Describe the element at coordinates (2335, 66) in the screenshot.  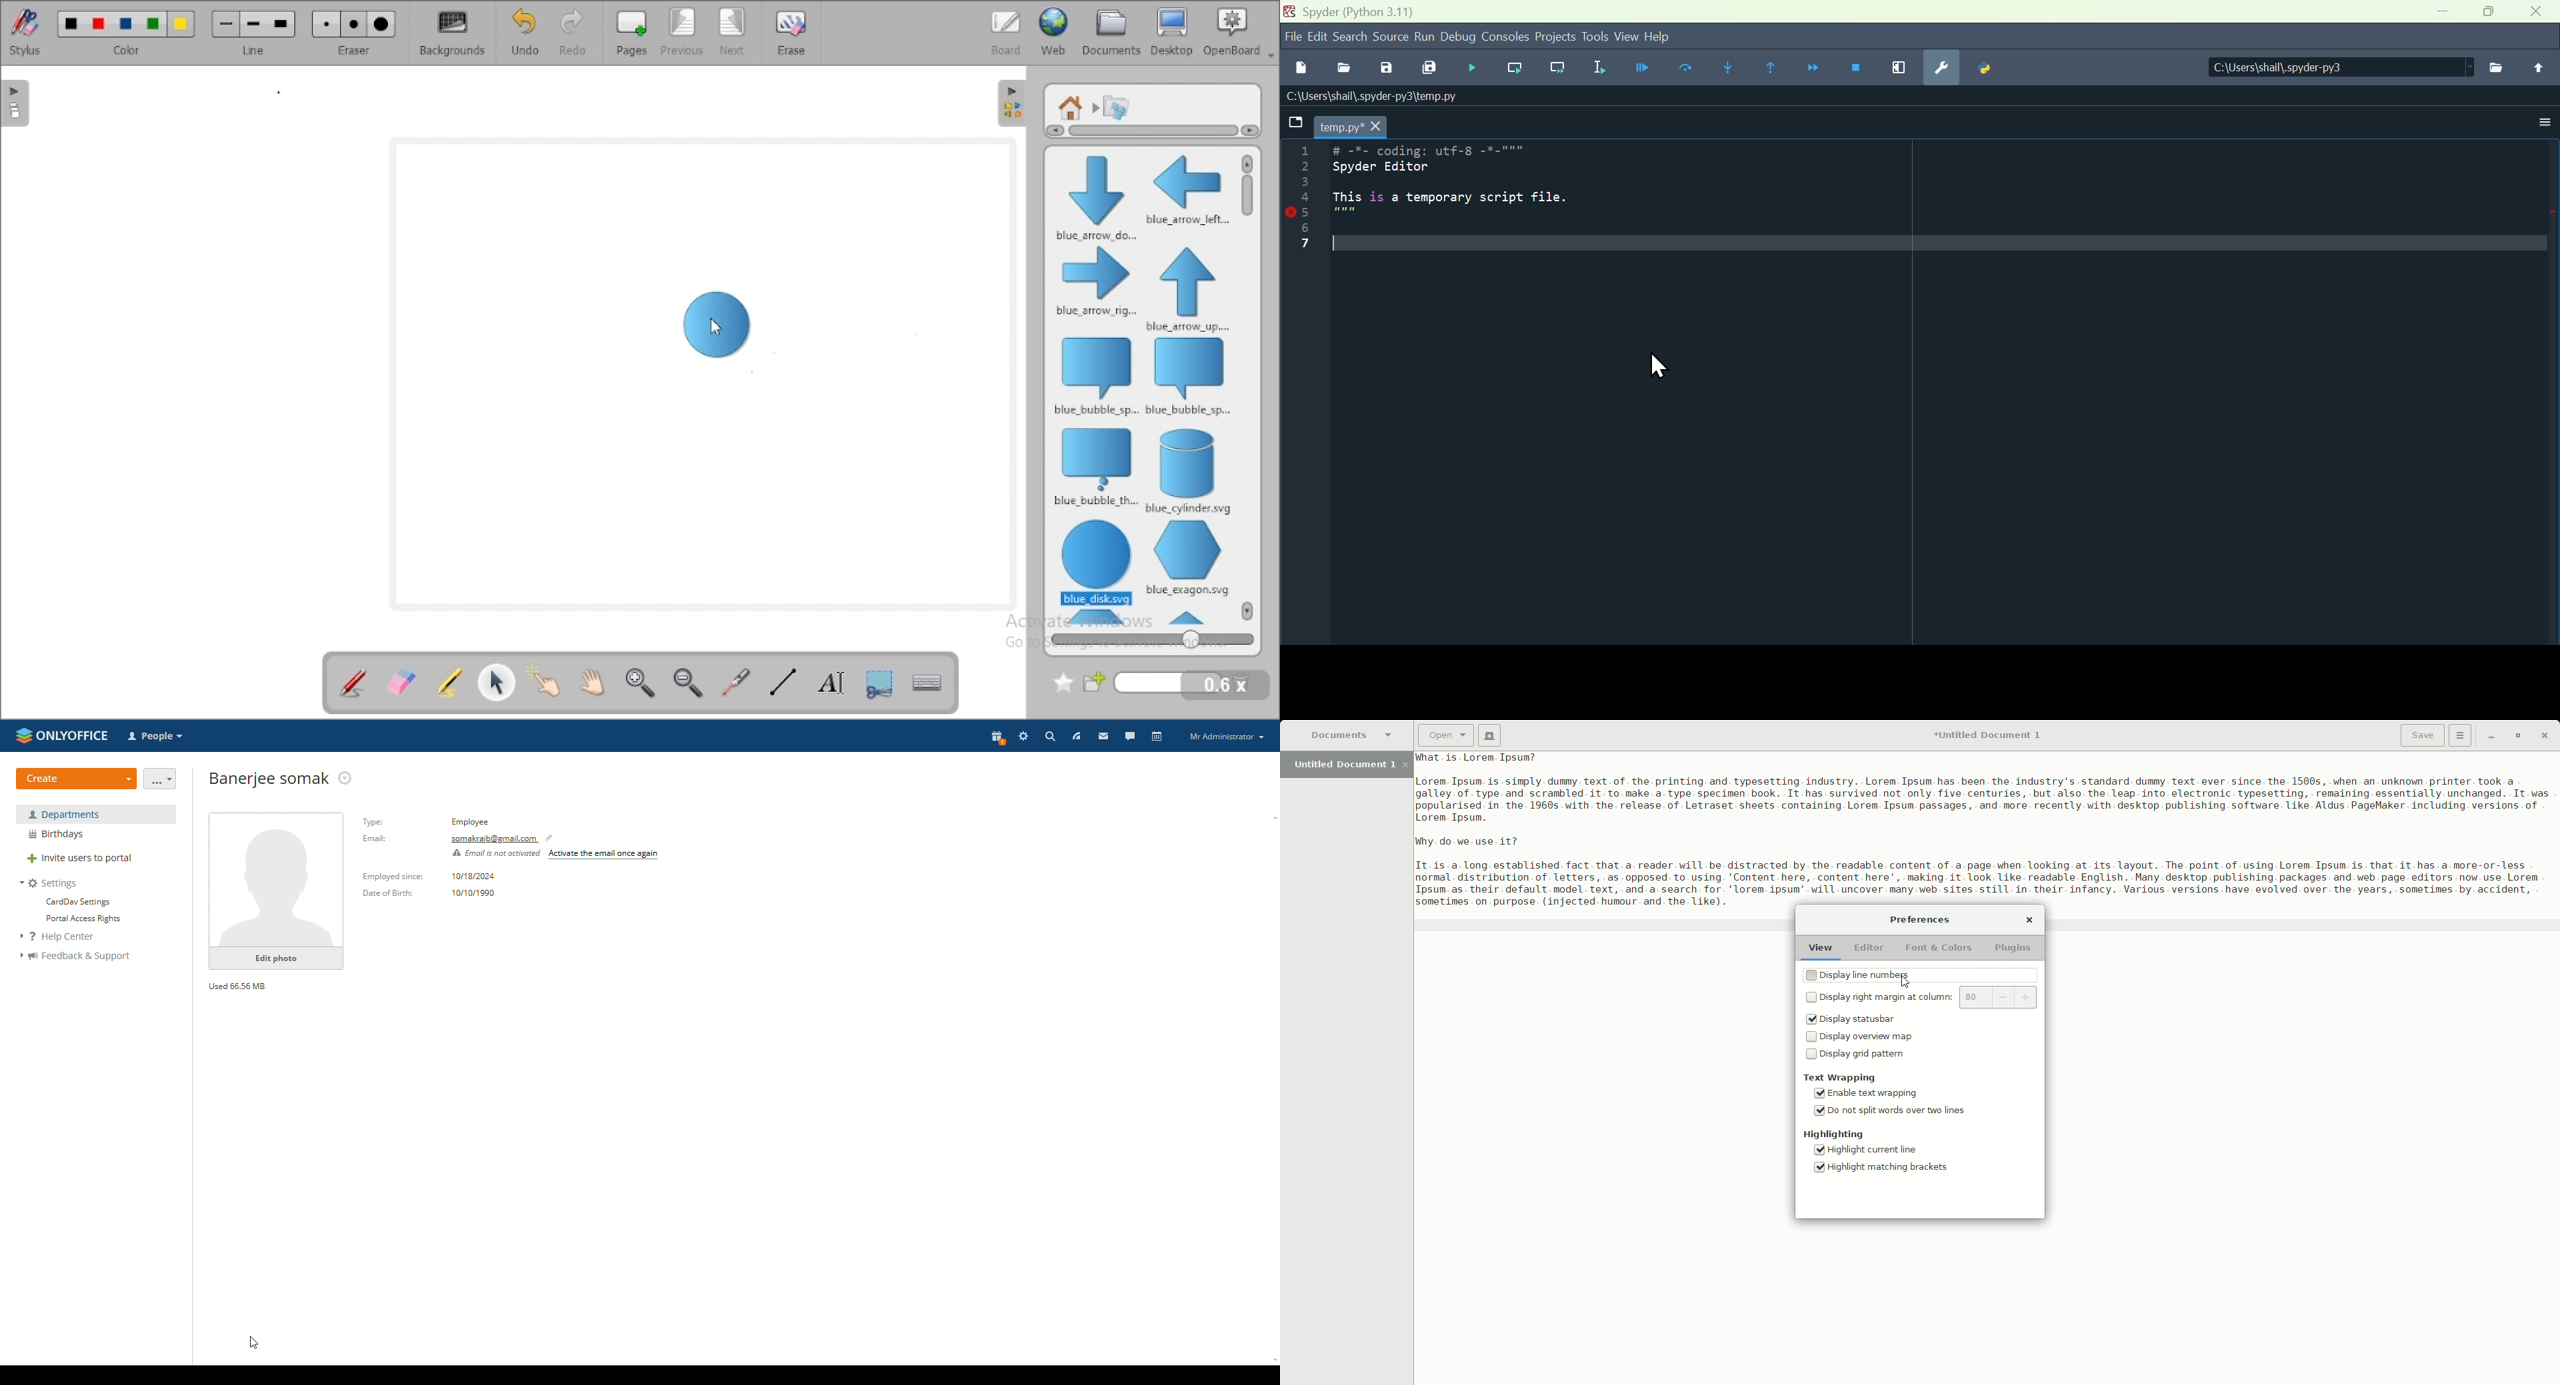
I see `C:\Users\shail\.spyder-py3 M` at that location.